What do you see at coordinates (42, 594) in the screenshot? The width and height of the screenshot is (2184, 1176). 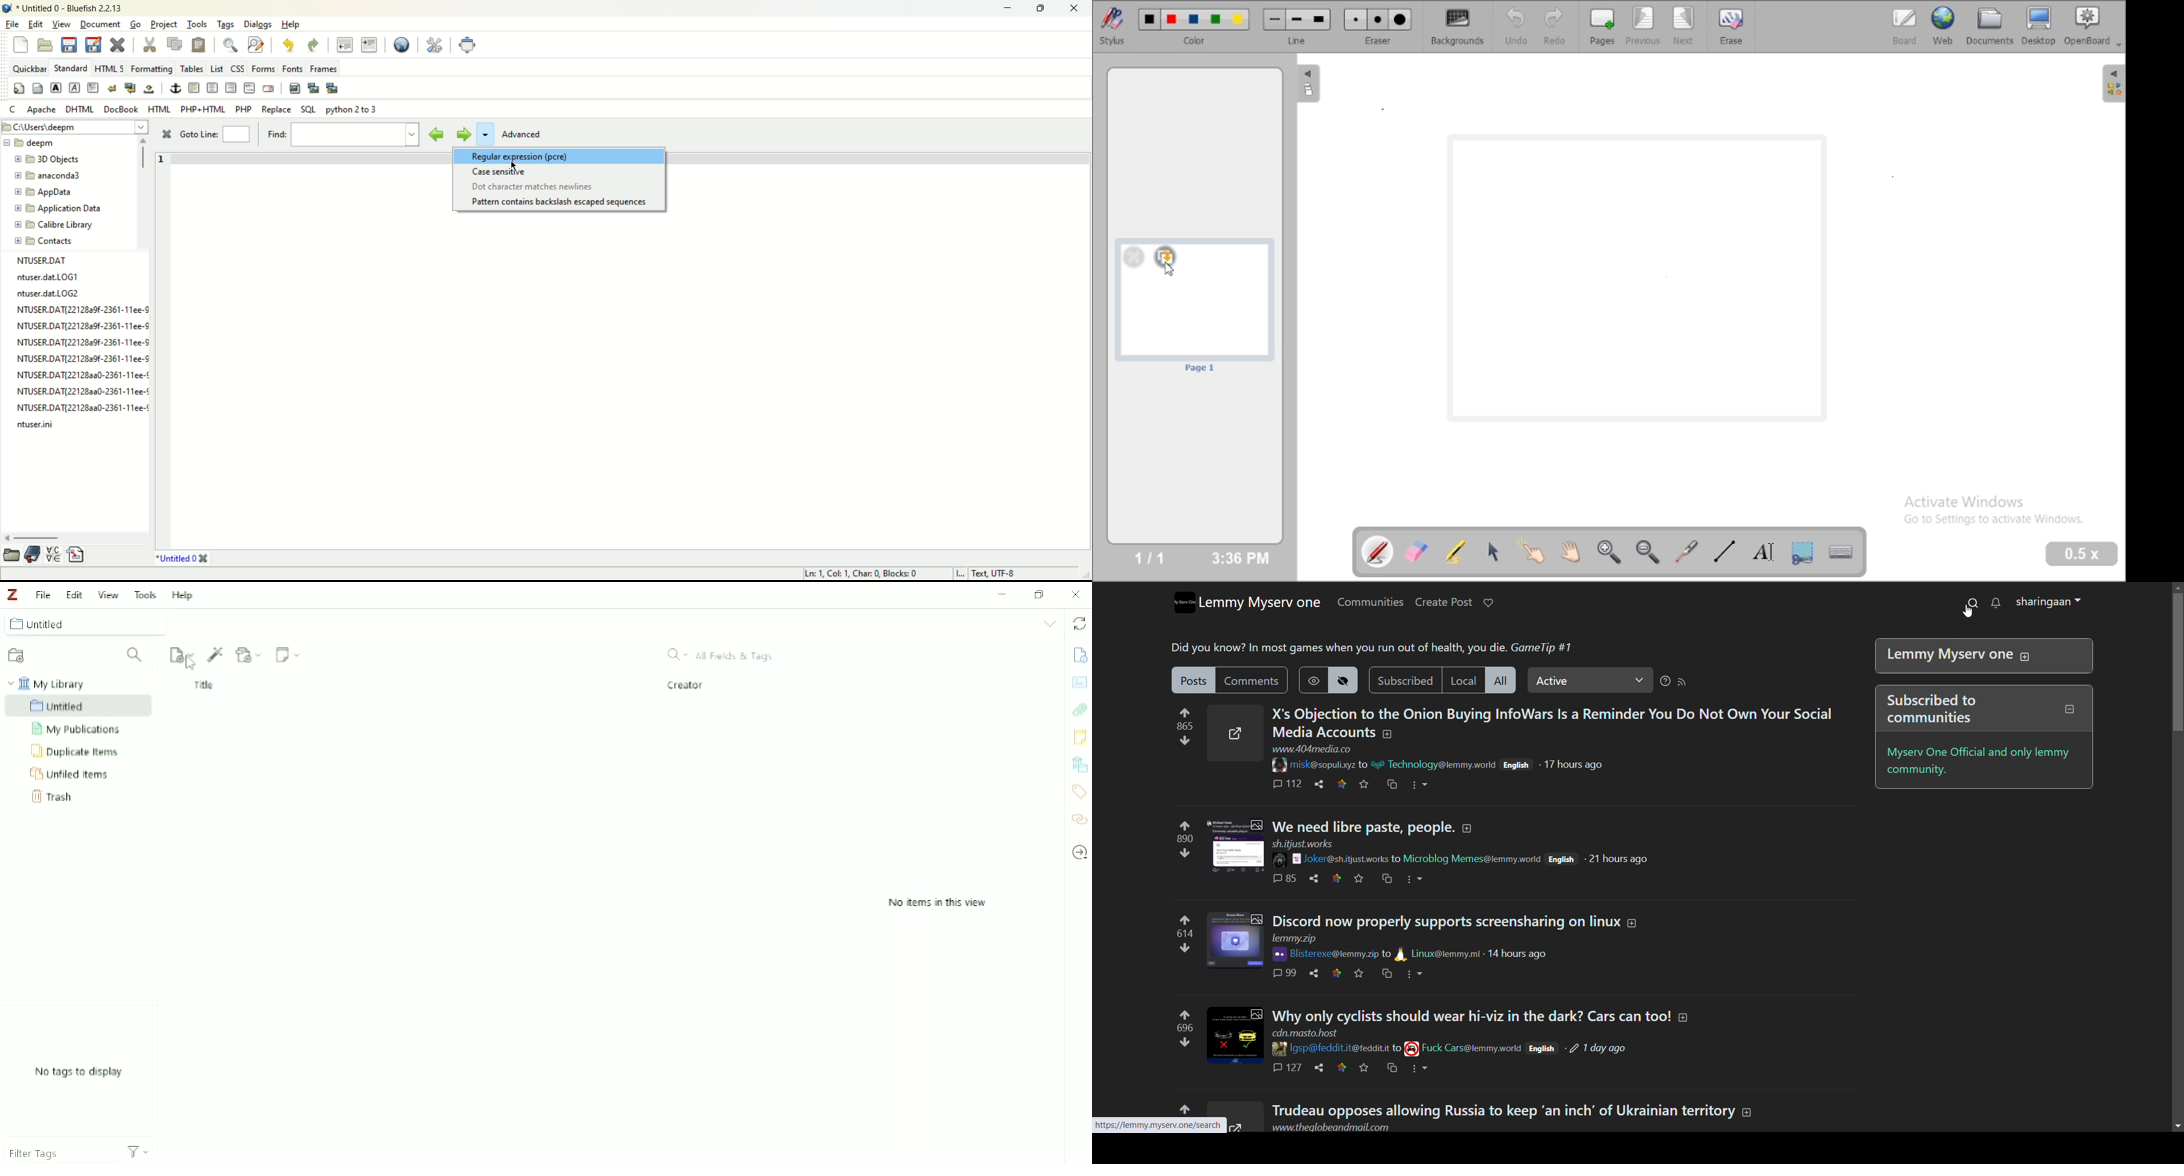 I see `File` at bounding box center [42, 594].